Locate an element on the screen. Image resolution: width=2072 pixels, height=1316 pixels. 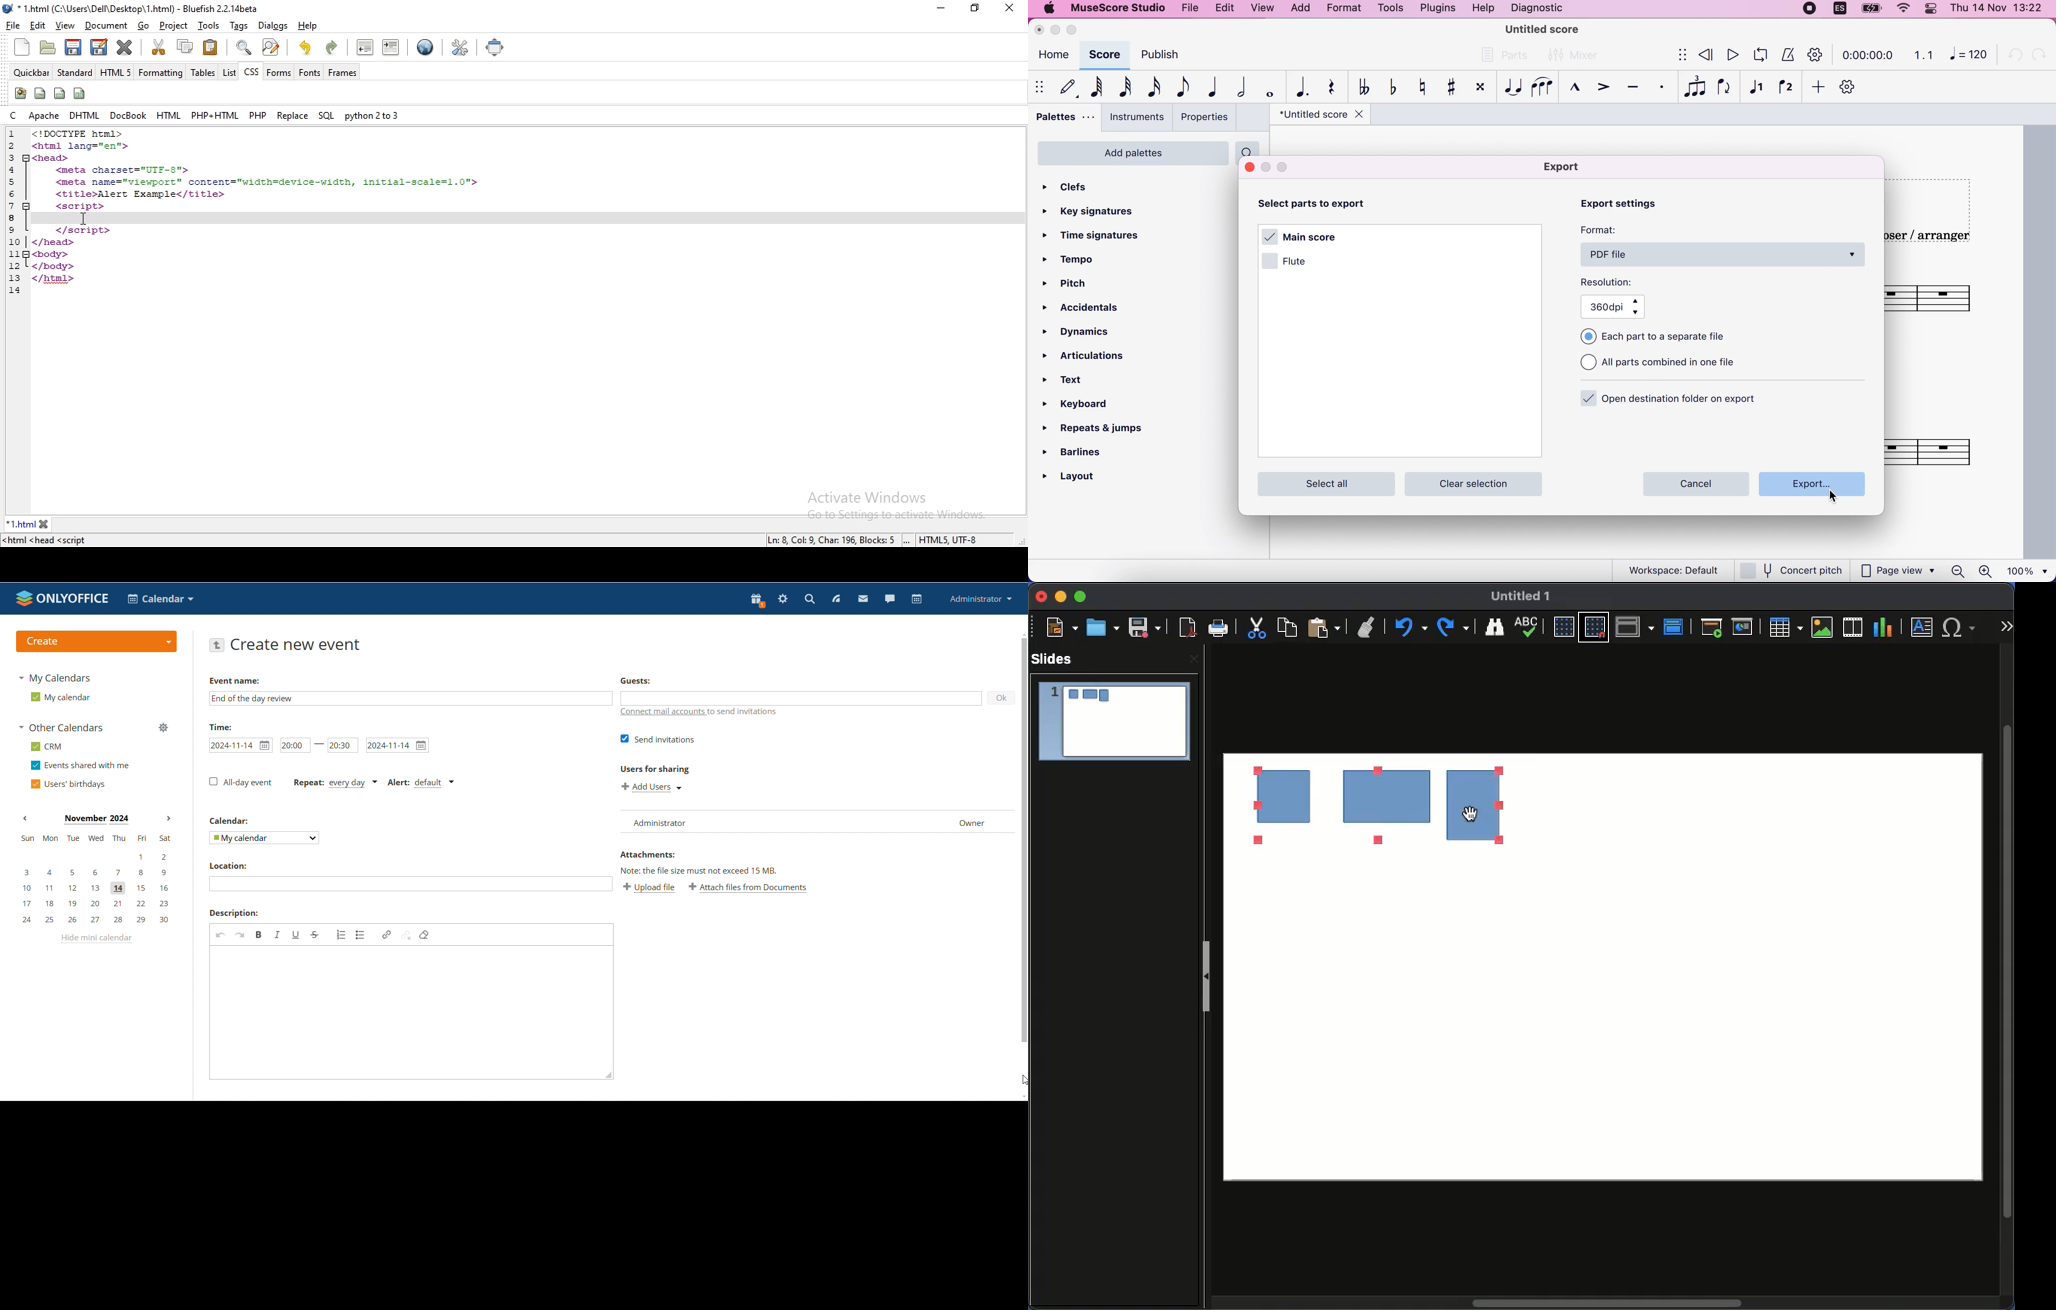
default is located at coordinates (1066, 86).